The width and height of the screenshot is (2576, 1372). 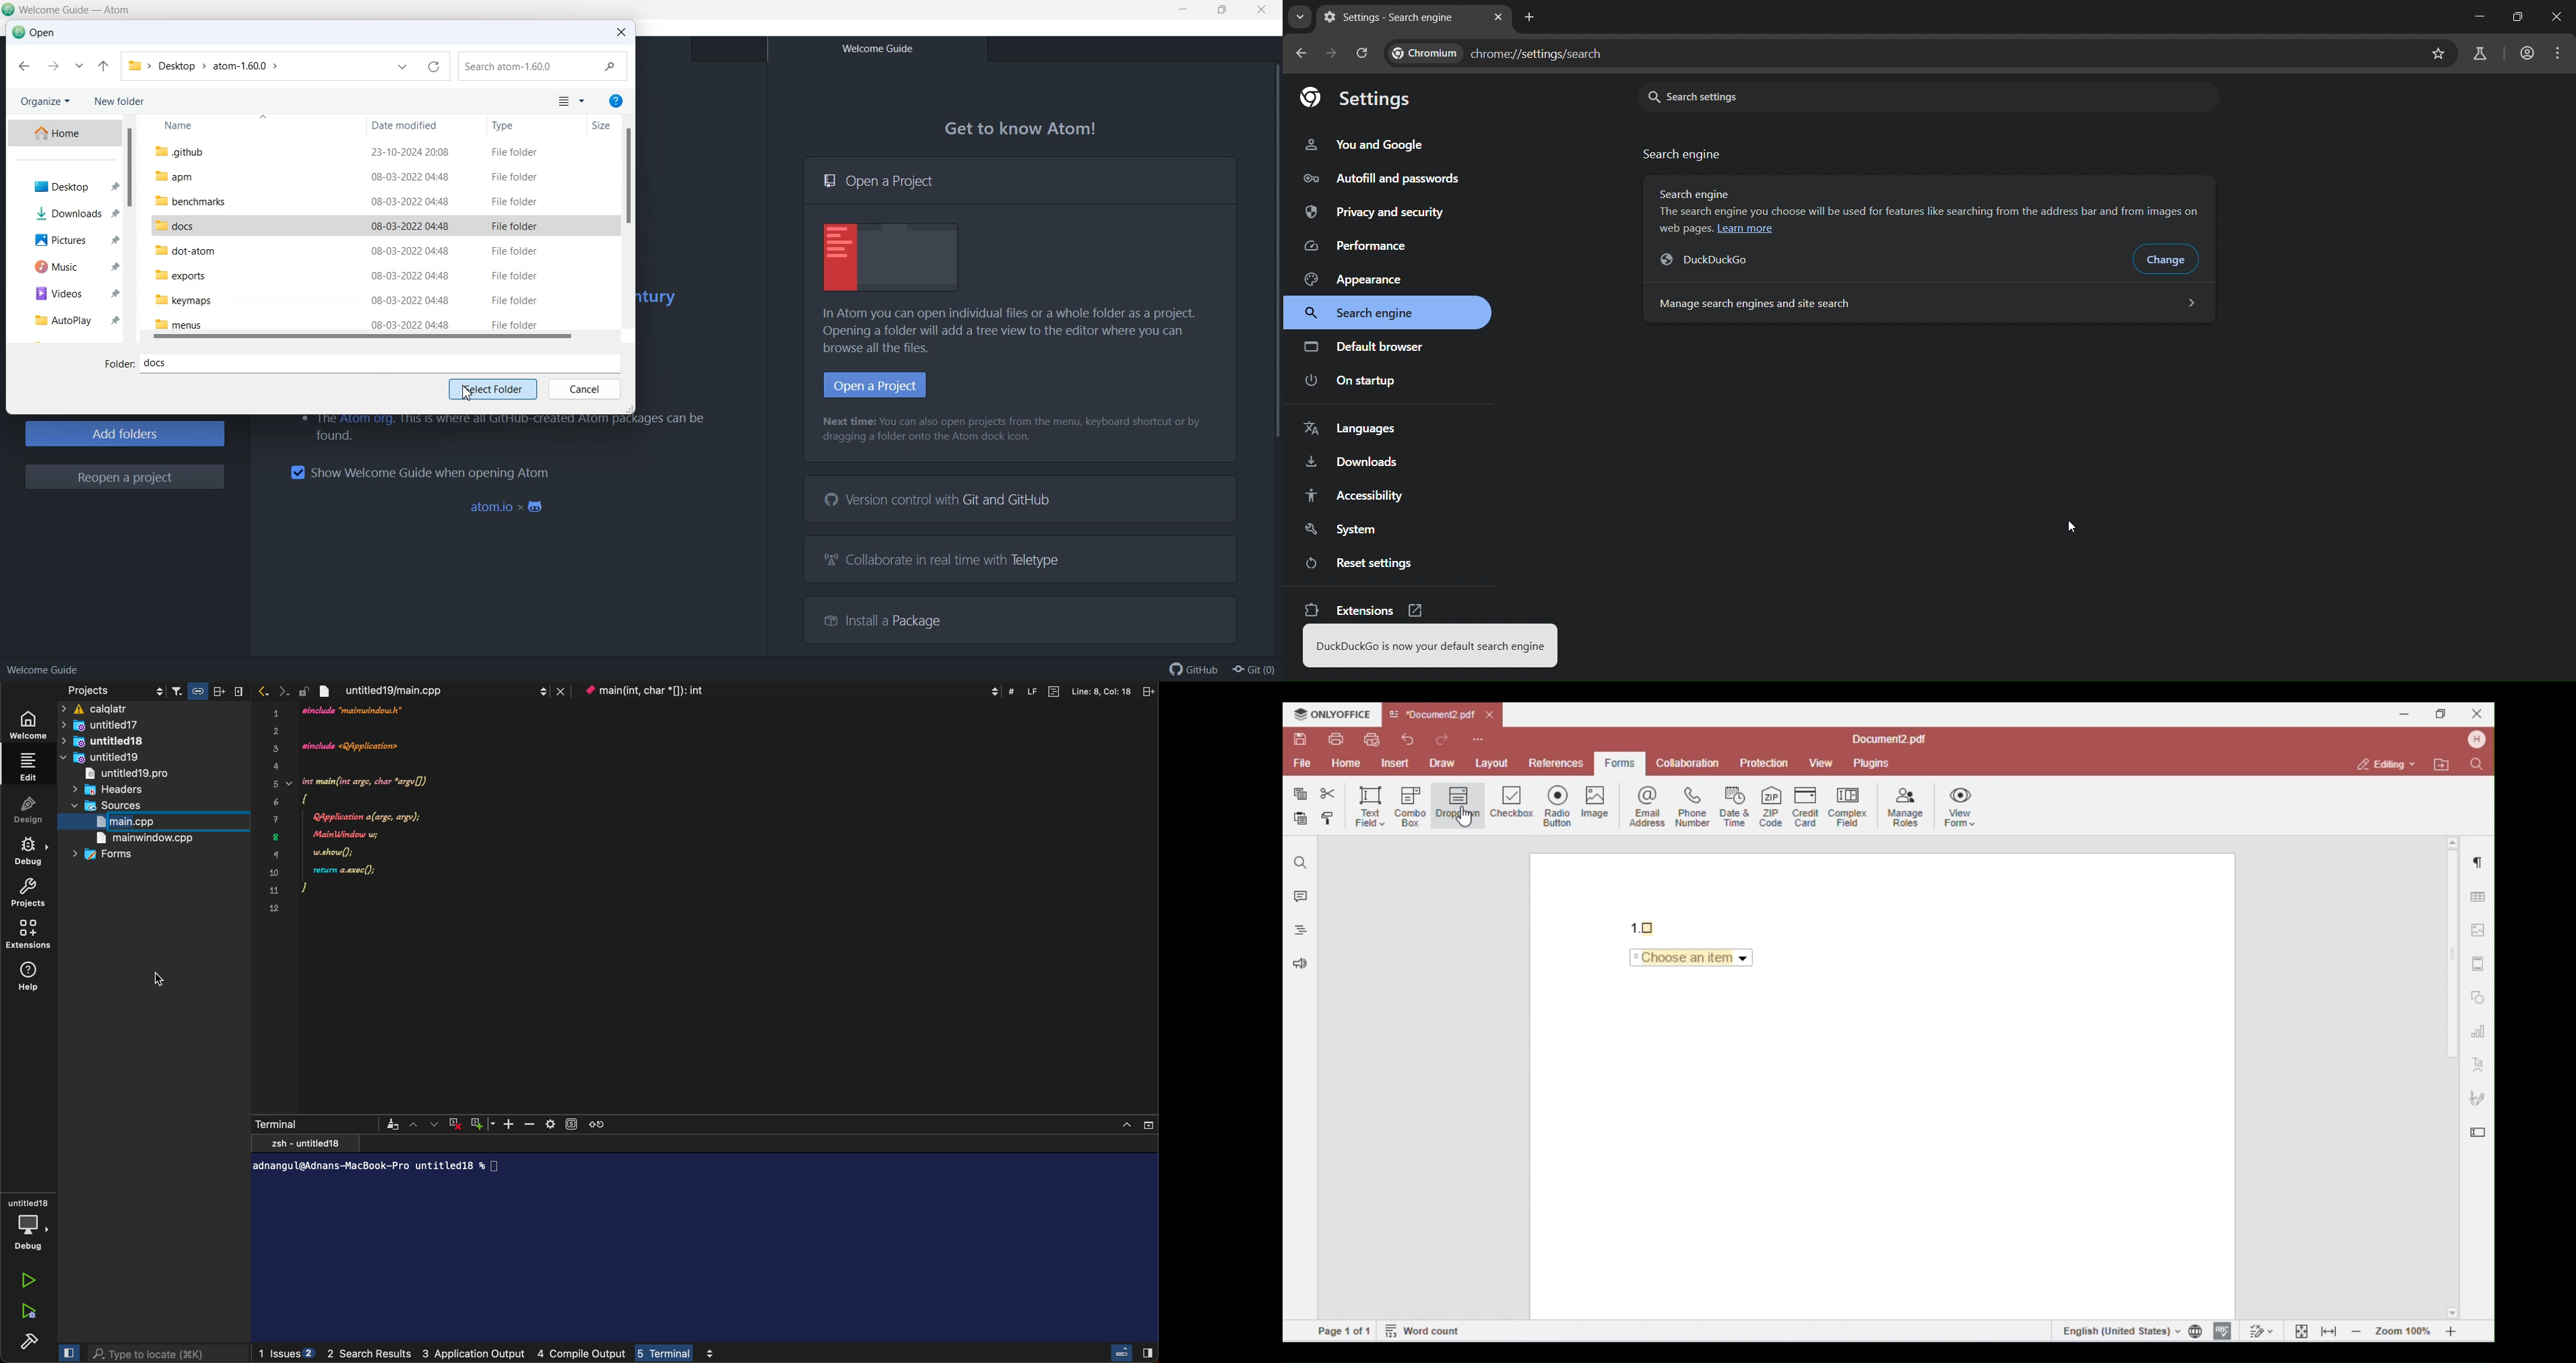 I want to click on cursor, so click(x=2072, y=526).